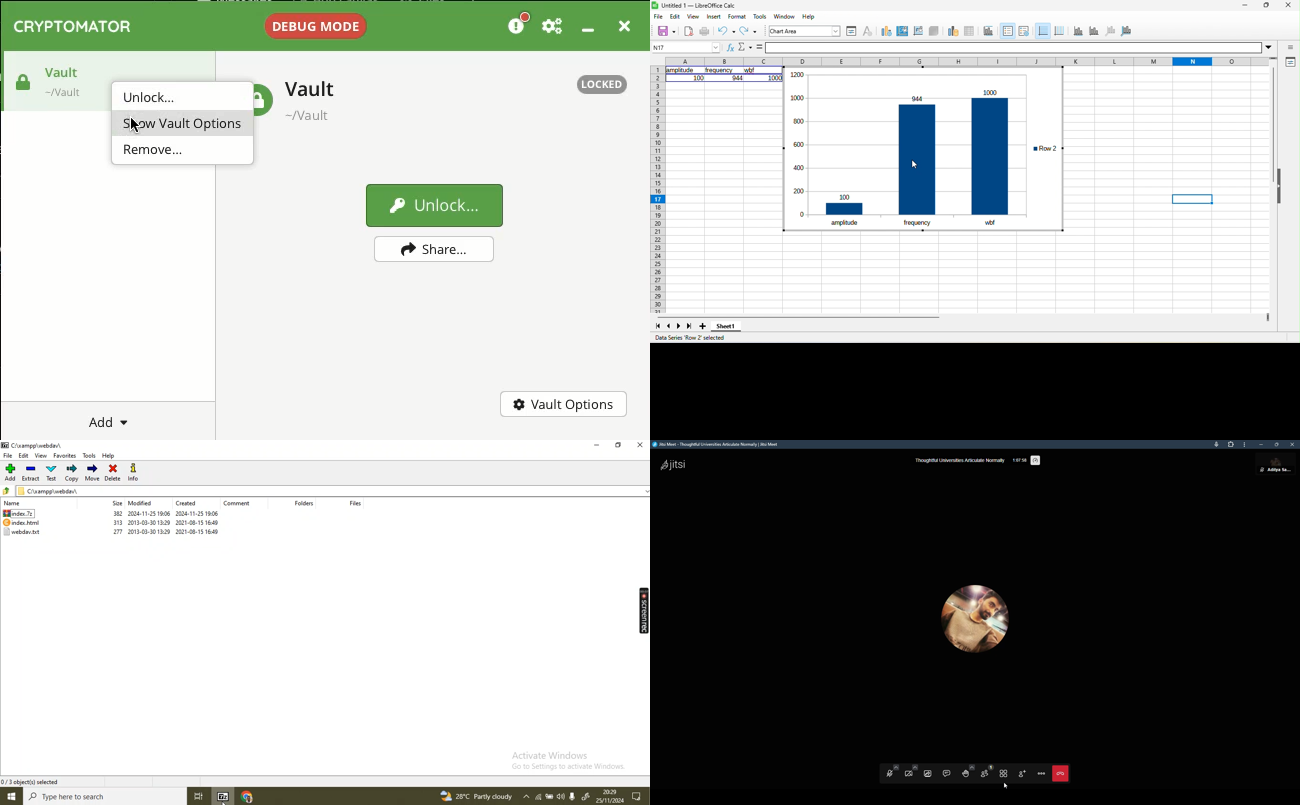 The height and width of the screenshot is (812, 1316). I want to click on view, so click(697, 16).